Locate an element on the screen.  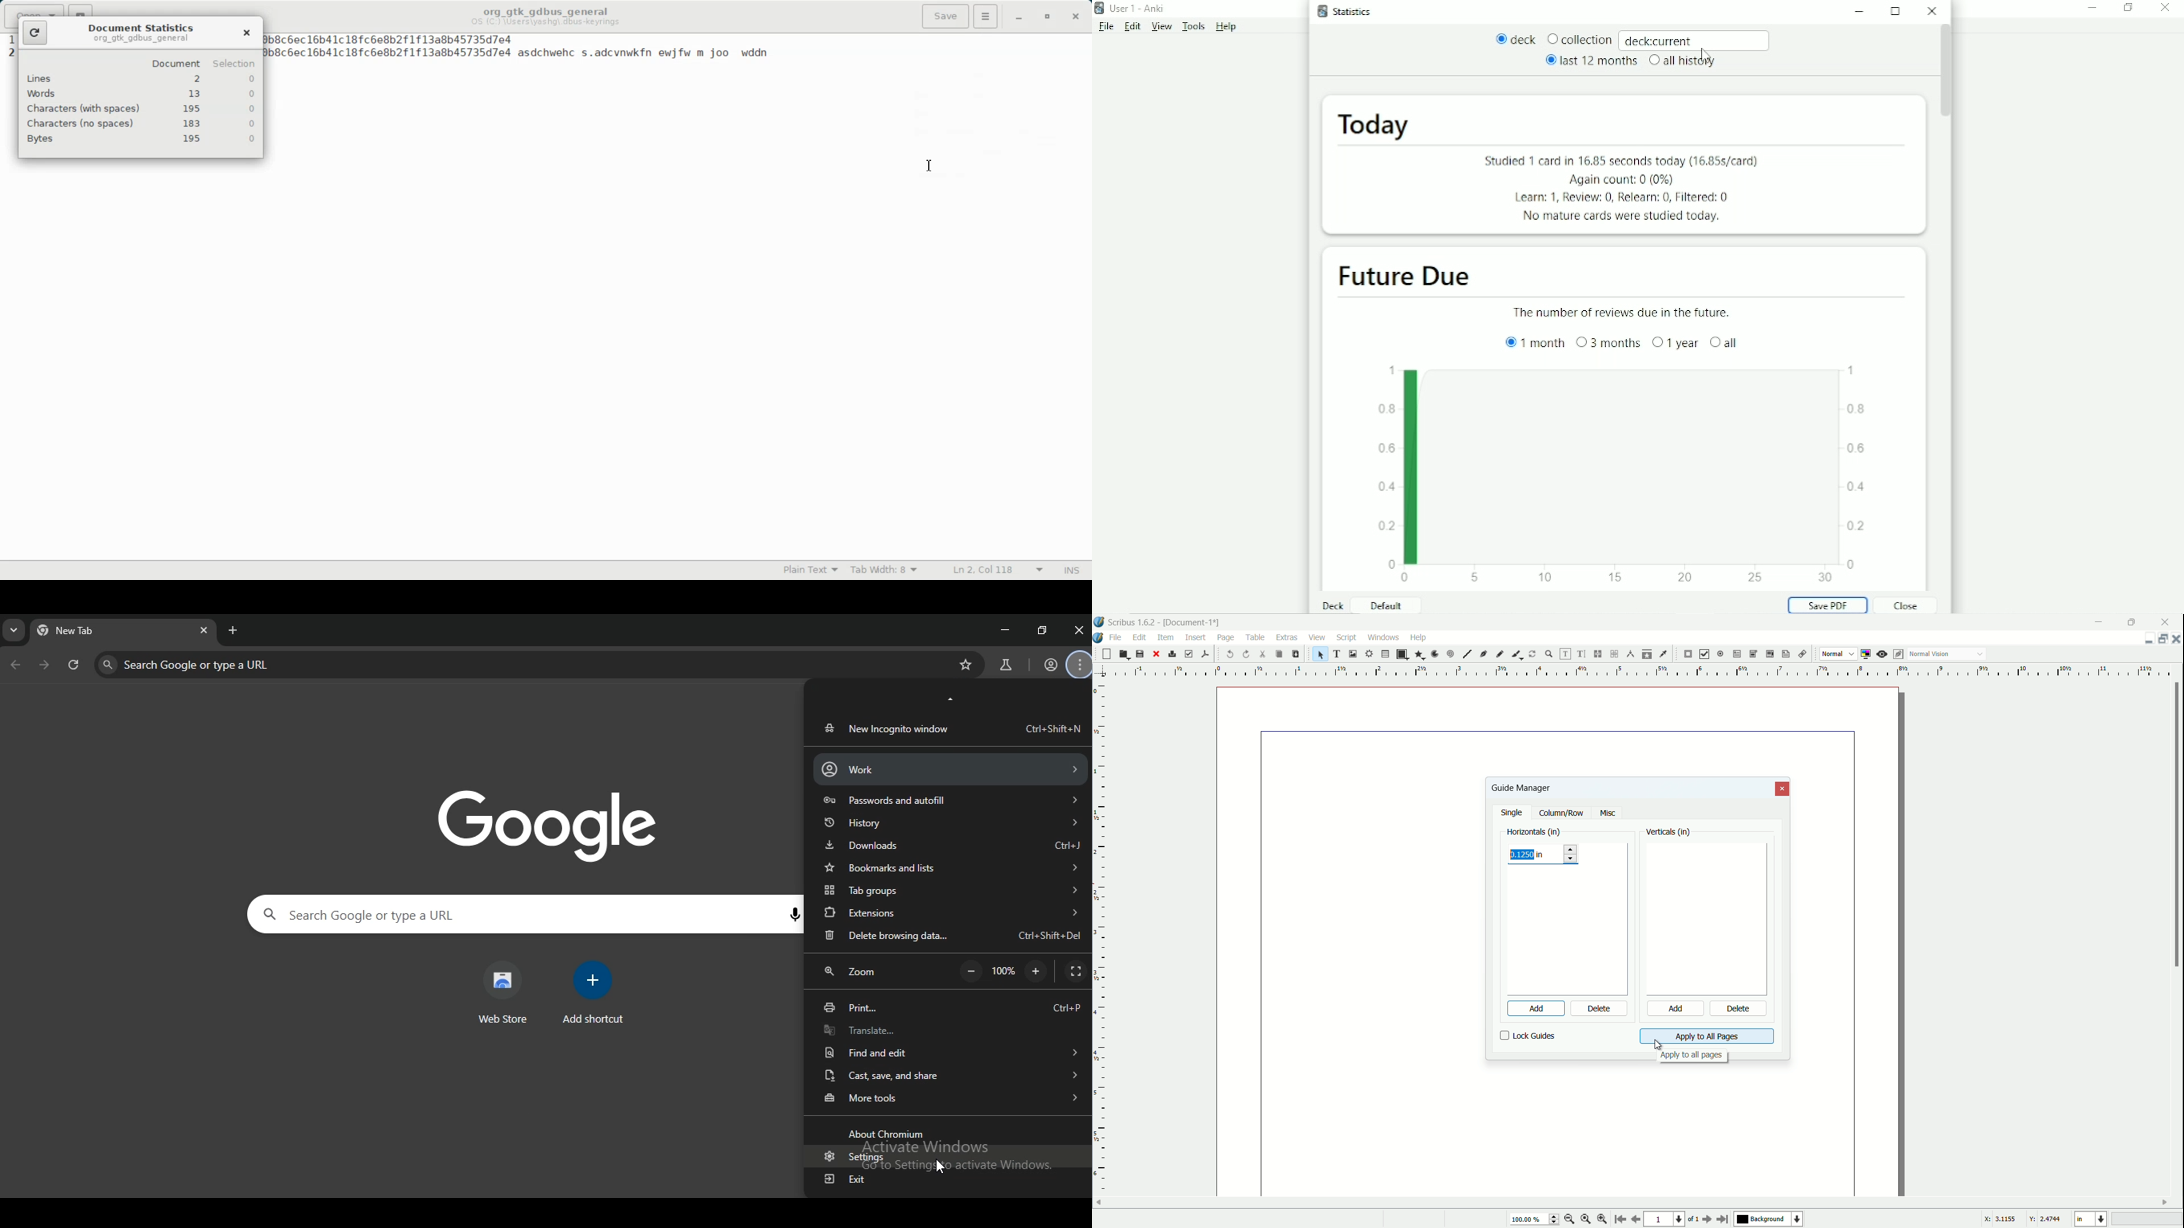
line is located at coordinates (1467, 654).